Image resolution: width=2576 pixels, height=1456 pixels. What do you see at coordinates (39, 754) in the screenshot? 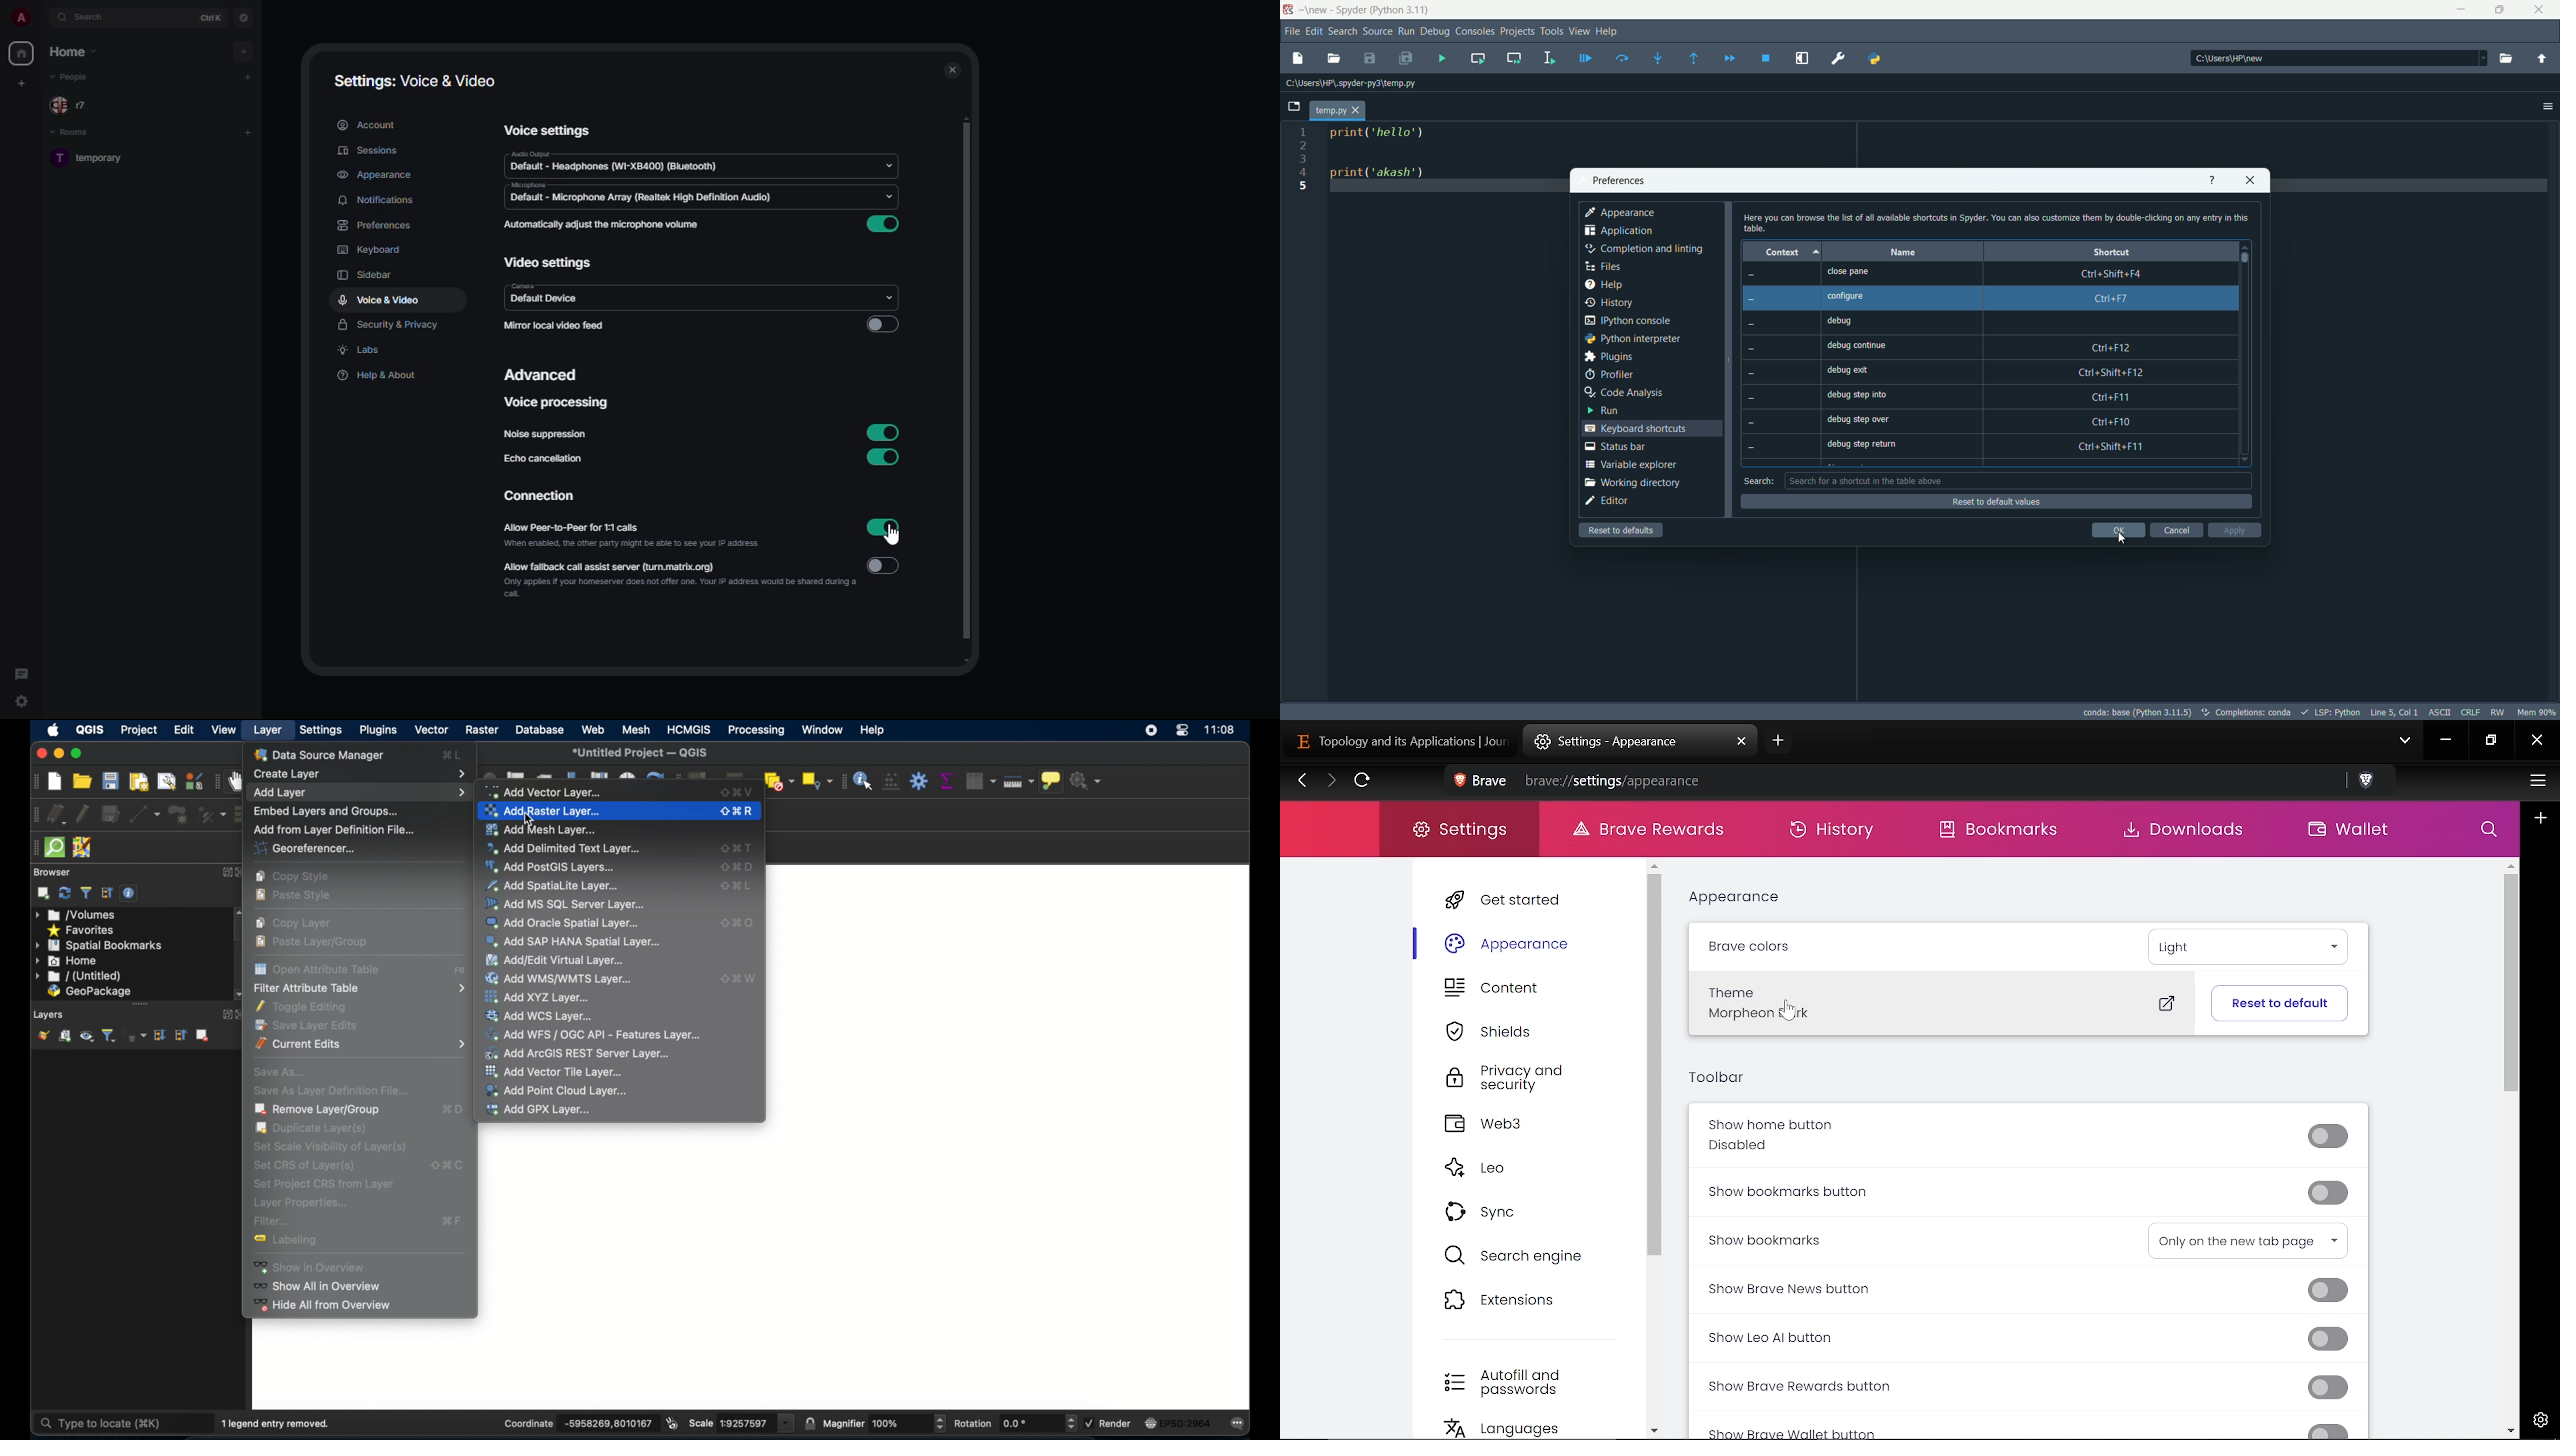
I see `close` at bounding box center [39, 754].